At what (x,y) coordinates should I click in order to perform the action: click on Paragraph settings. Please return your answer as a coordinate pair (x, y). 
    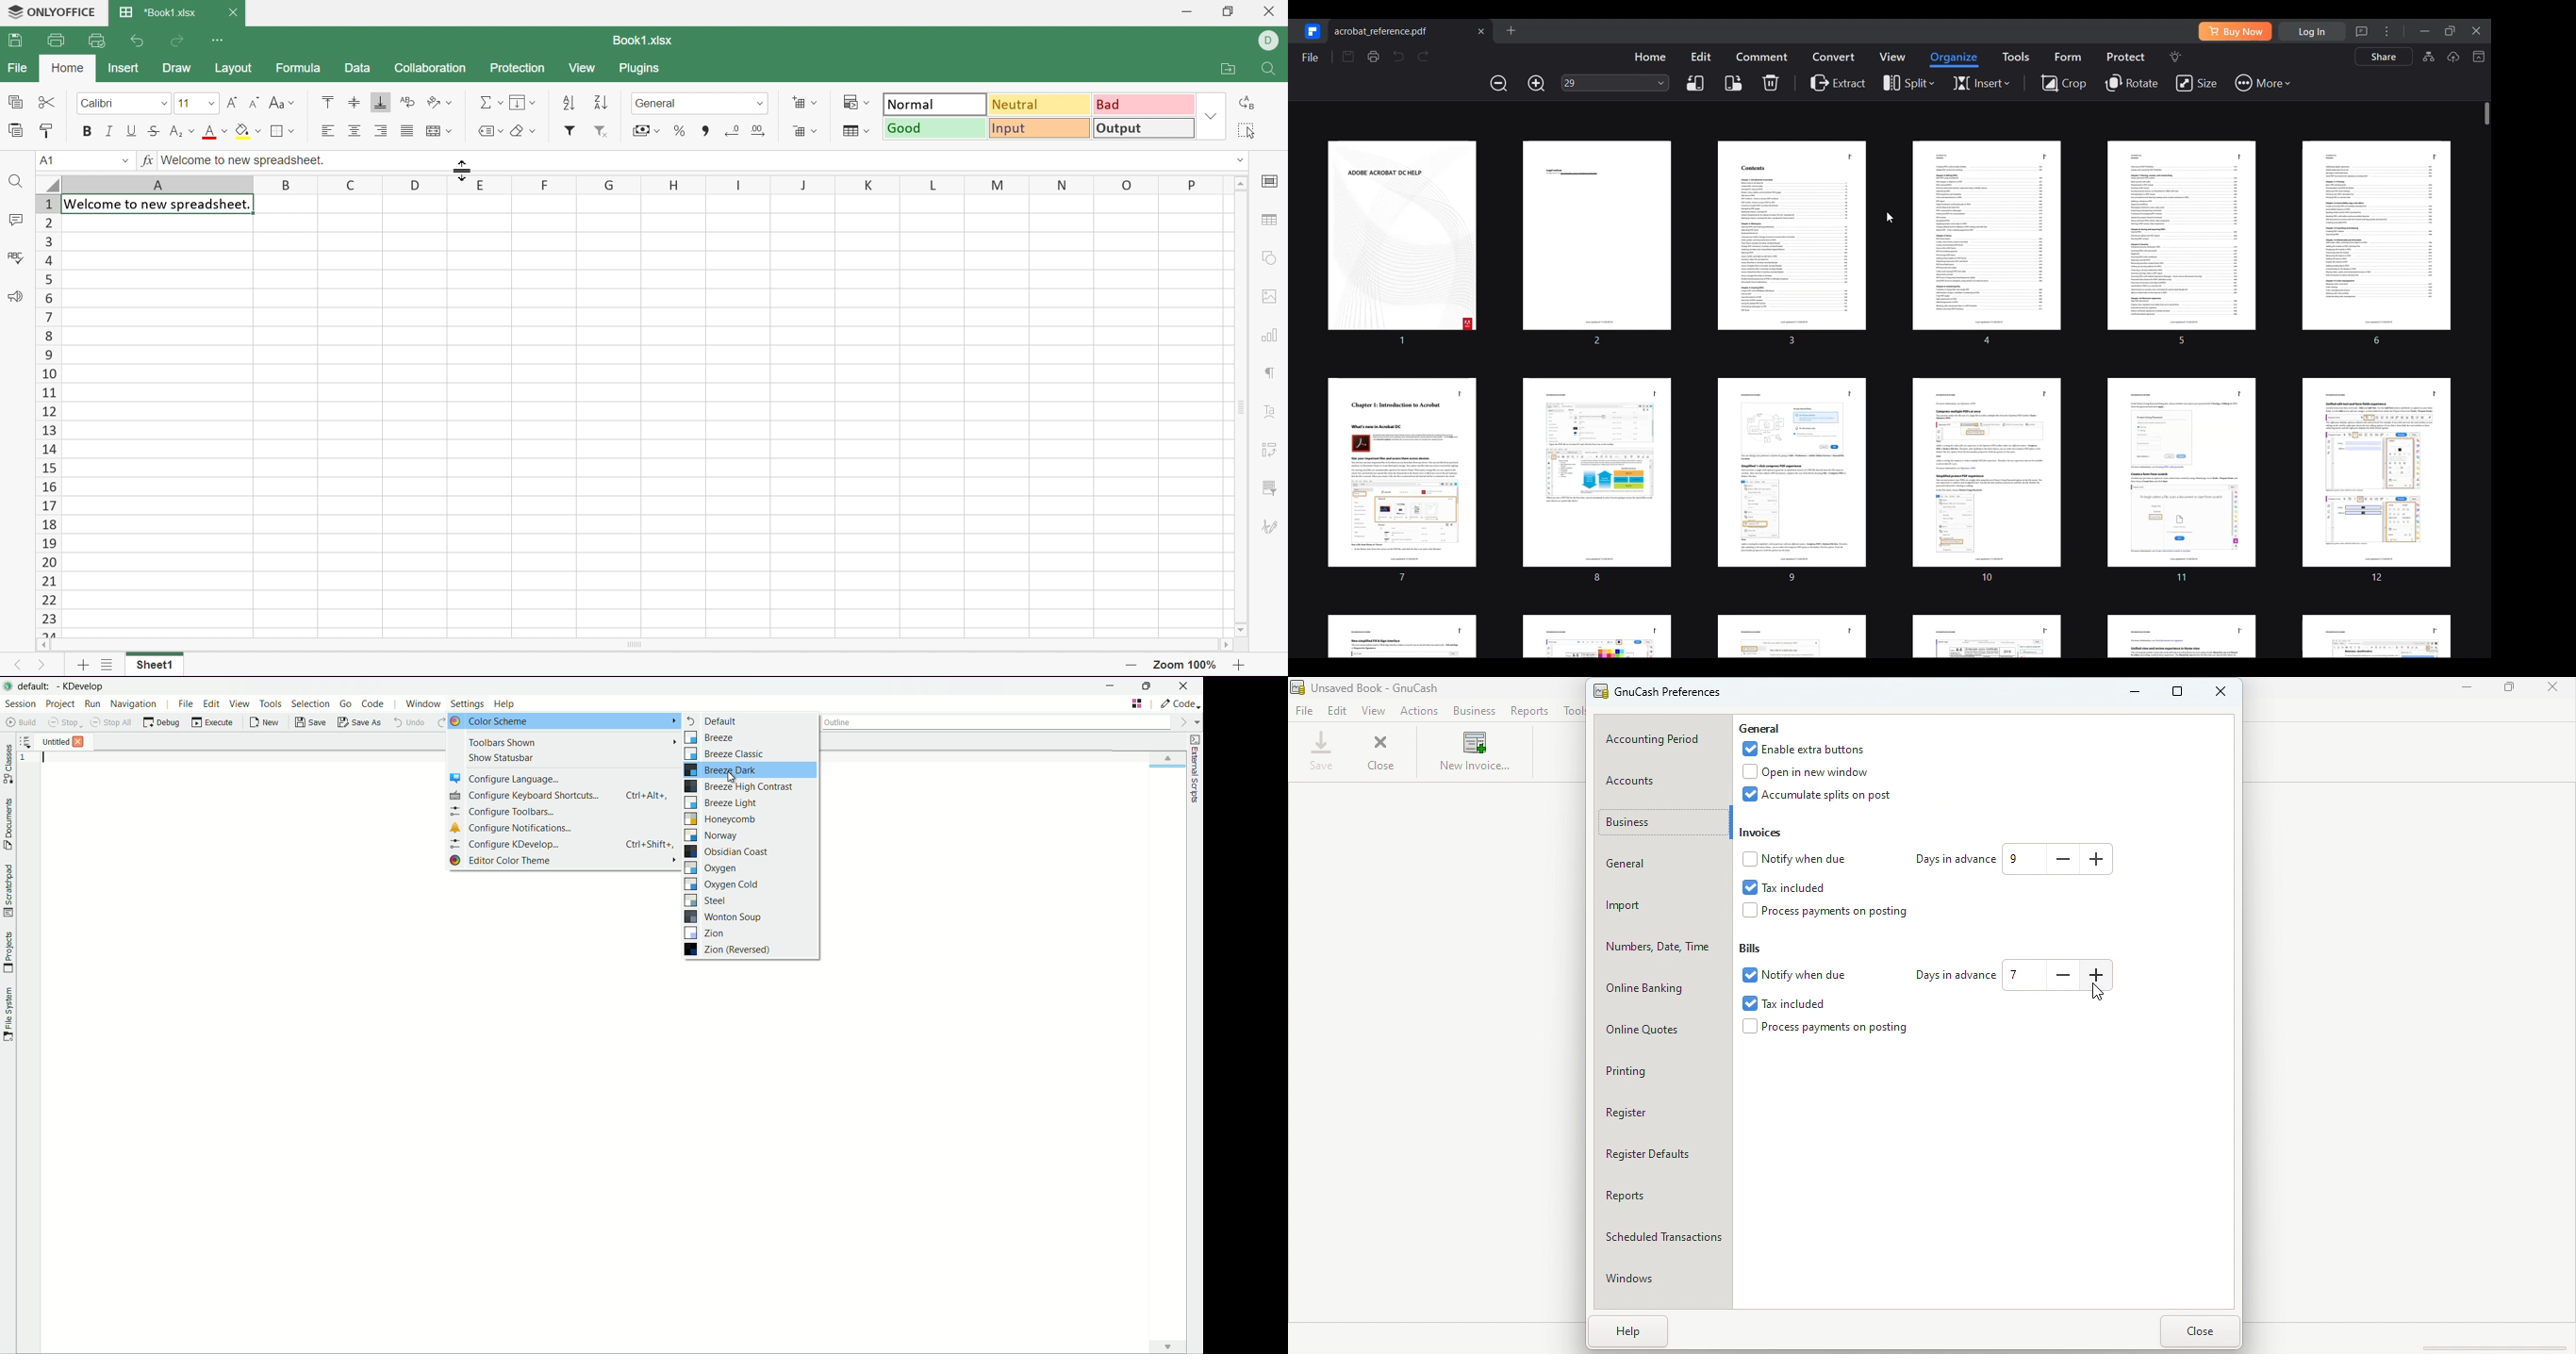
    Looking at the image, I should click on (1270, 375).